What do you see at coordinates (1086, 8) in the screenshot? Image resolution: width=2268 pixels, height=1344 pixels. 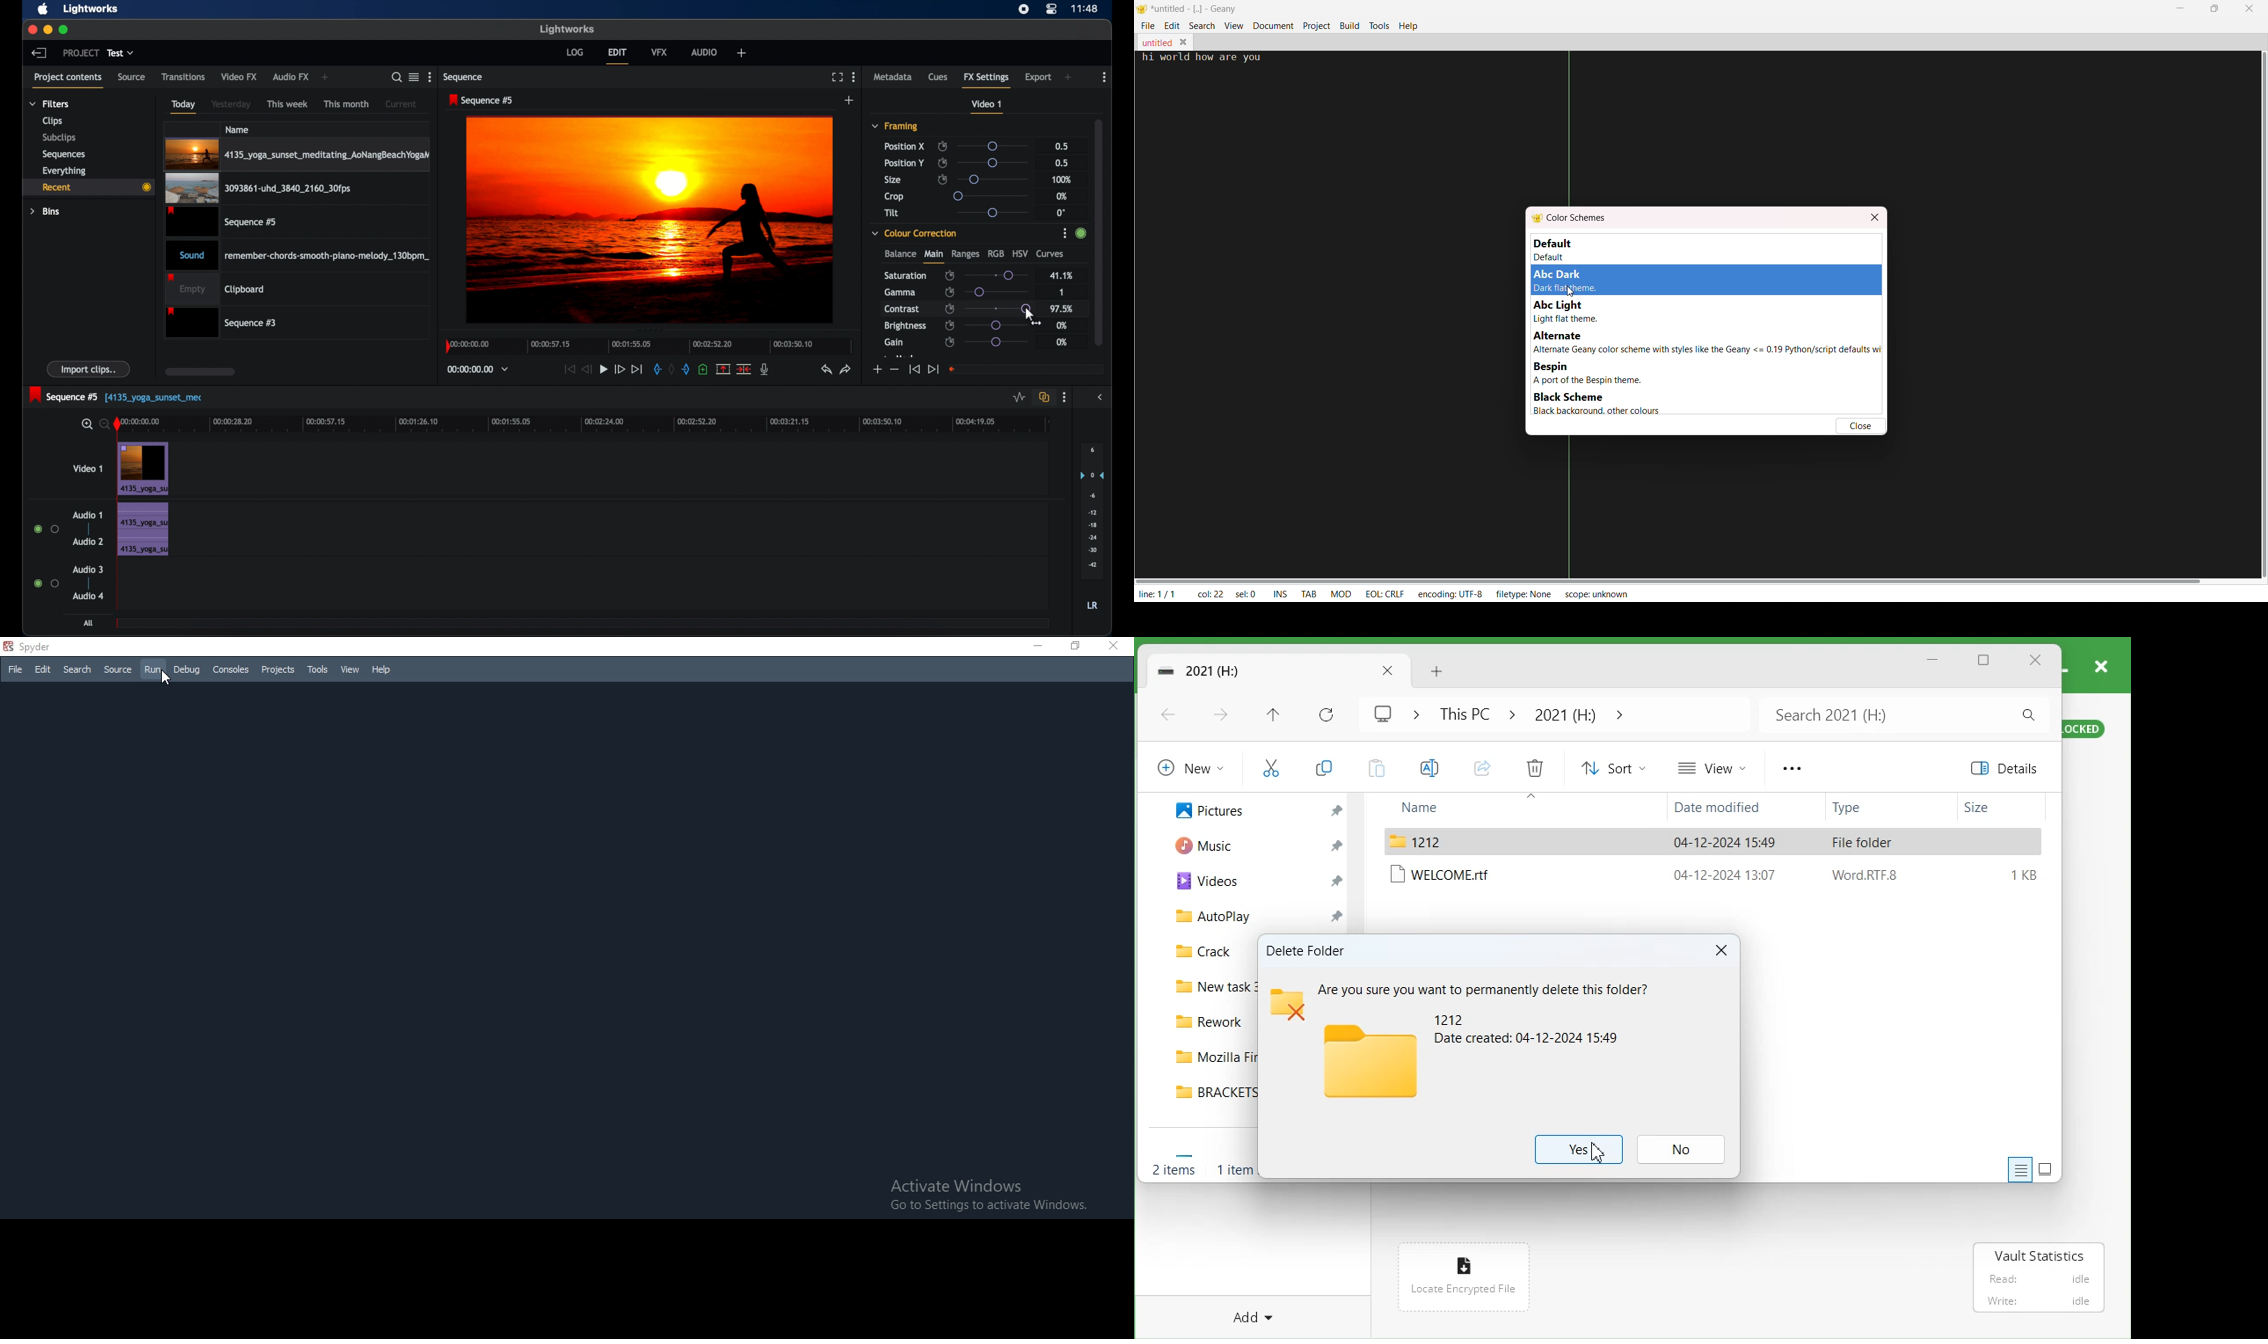 I see `time` at bounding box center [1086, 8].